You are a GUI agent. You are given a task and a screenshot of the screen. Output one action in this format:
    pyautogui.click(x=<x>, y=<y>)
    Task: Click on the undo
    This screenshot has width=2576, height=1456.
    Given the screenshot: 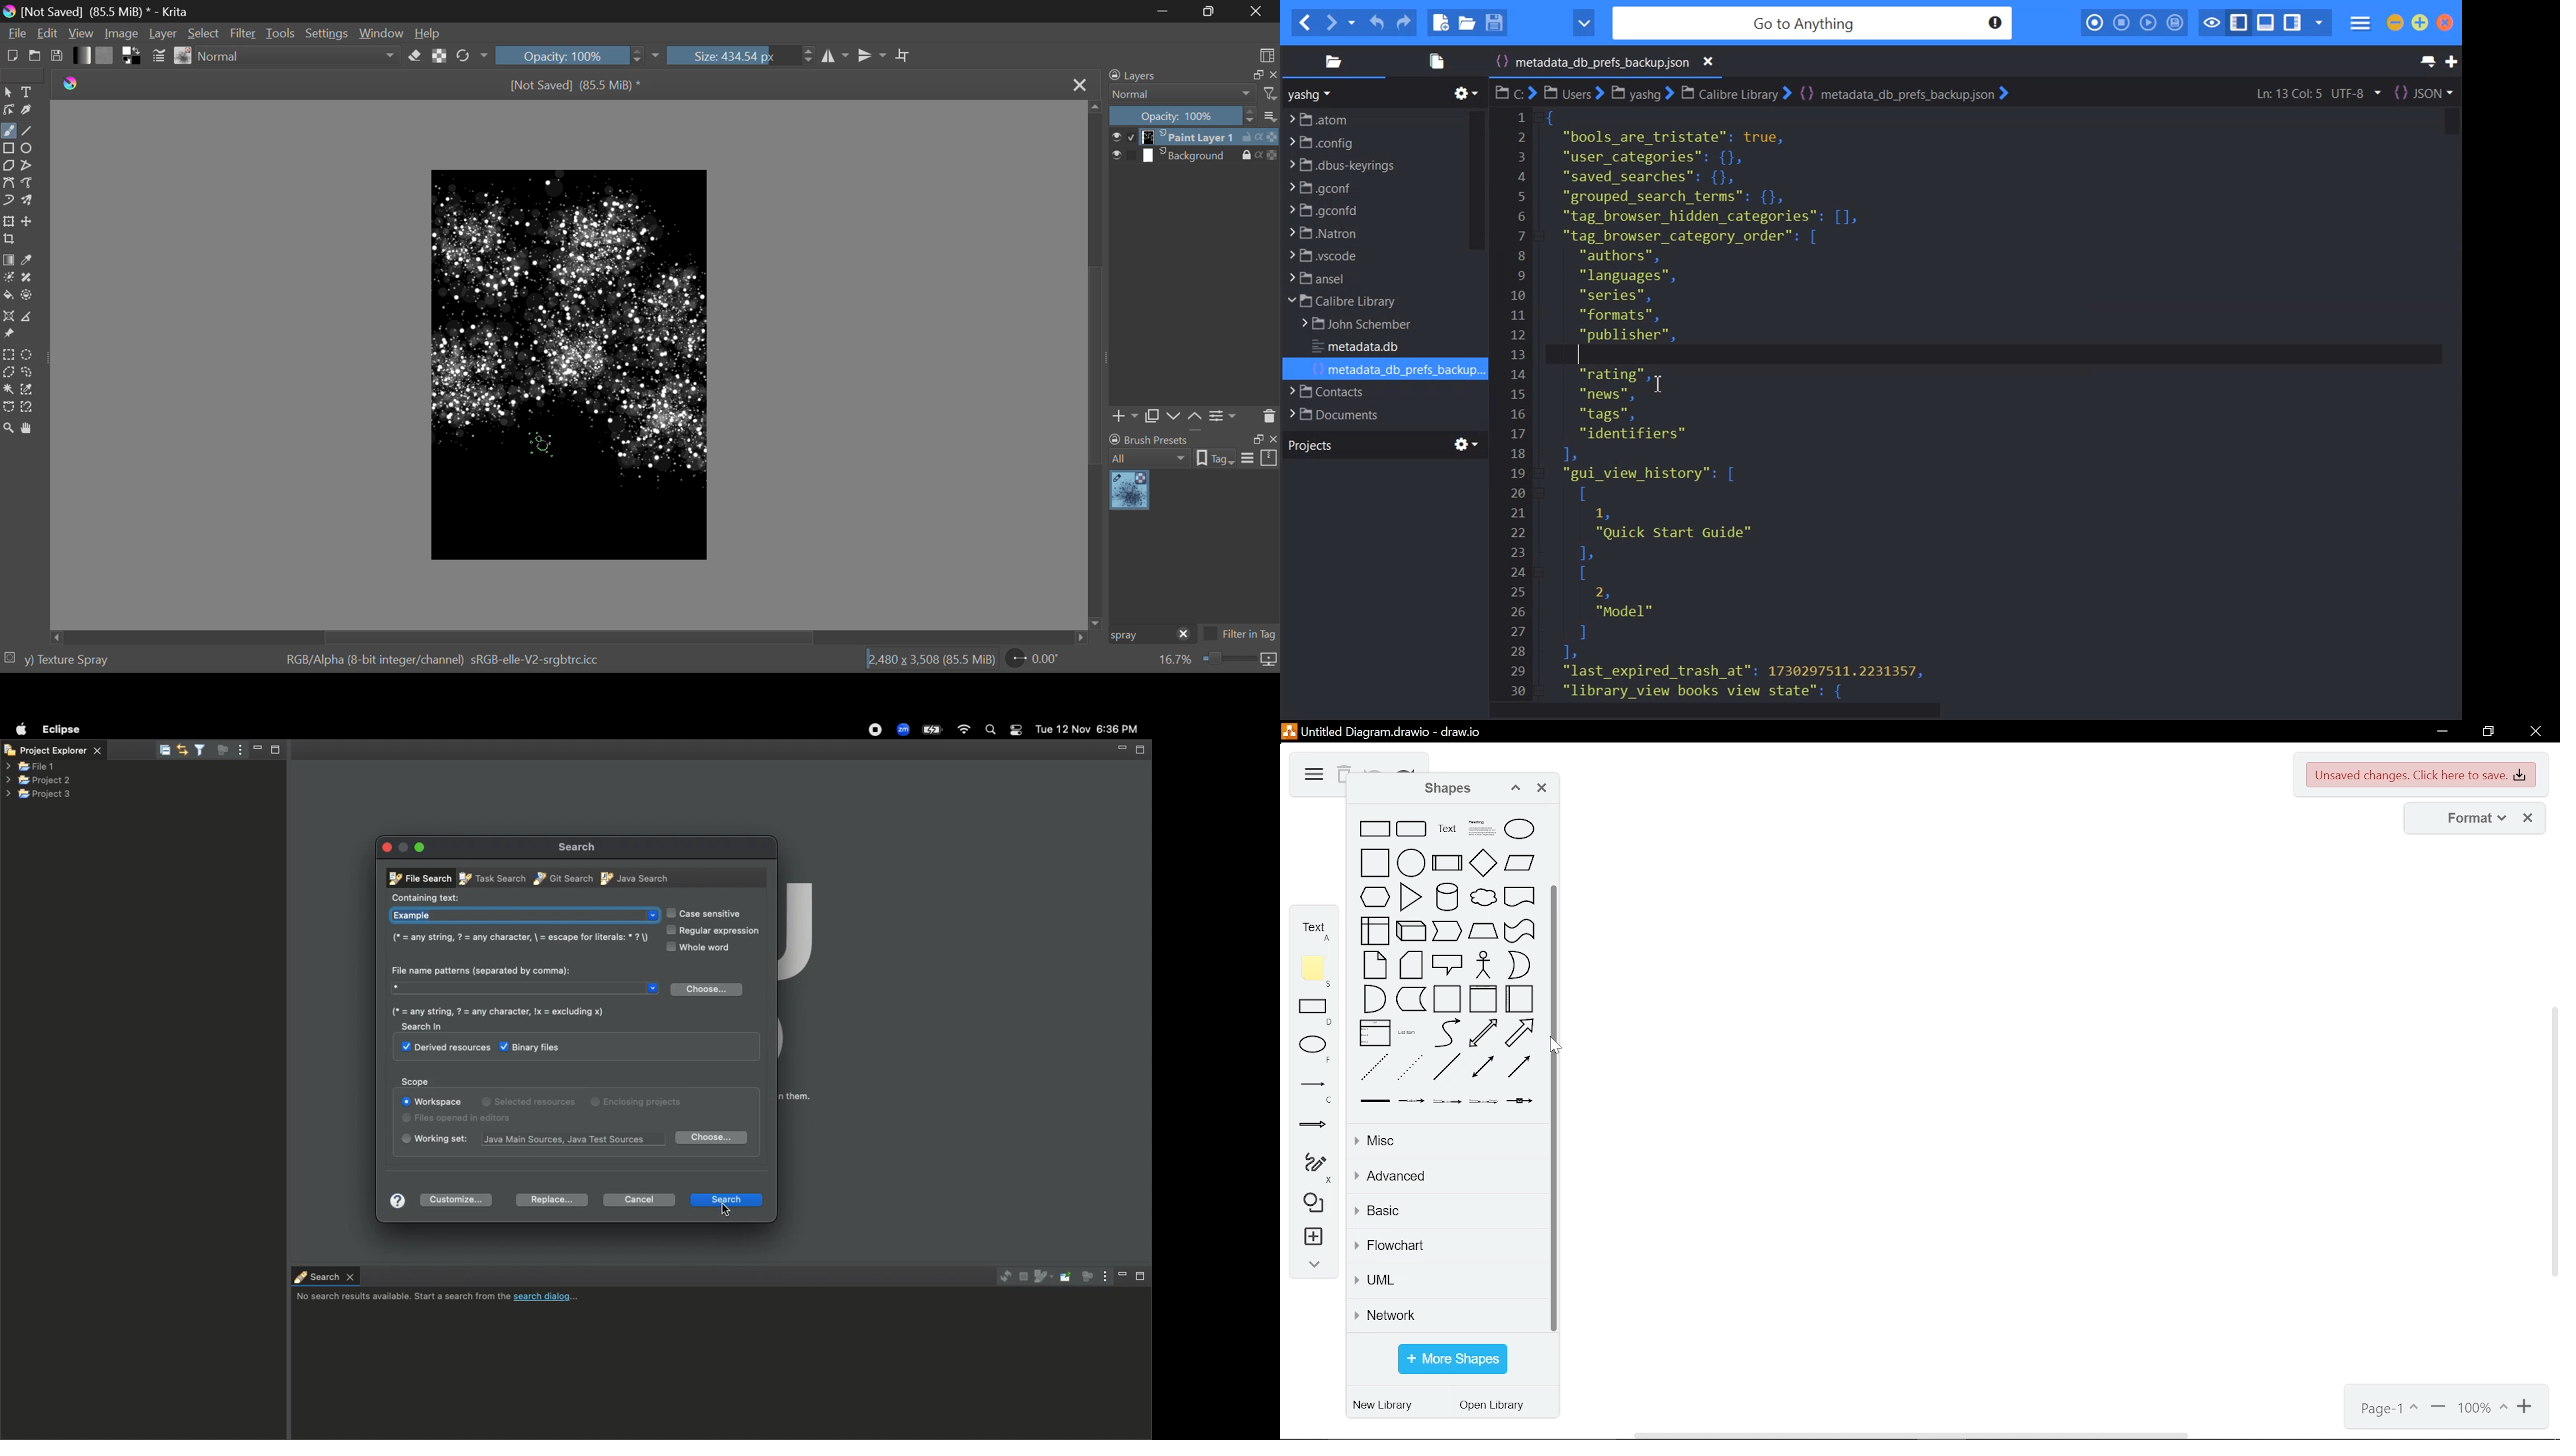 What is the action you would take?
    pyautogui.click(x=1374, y=769)
    